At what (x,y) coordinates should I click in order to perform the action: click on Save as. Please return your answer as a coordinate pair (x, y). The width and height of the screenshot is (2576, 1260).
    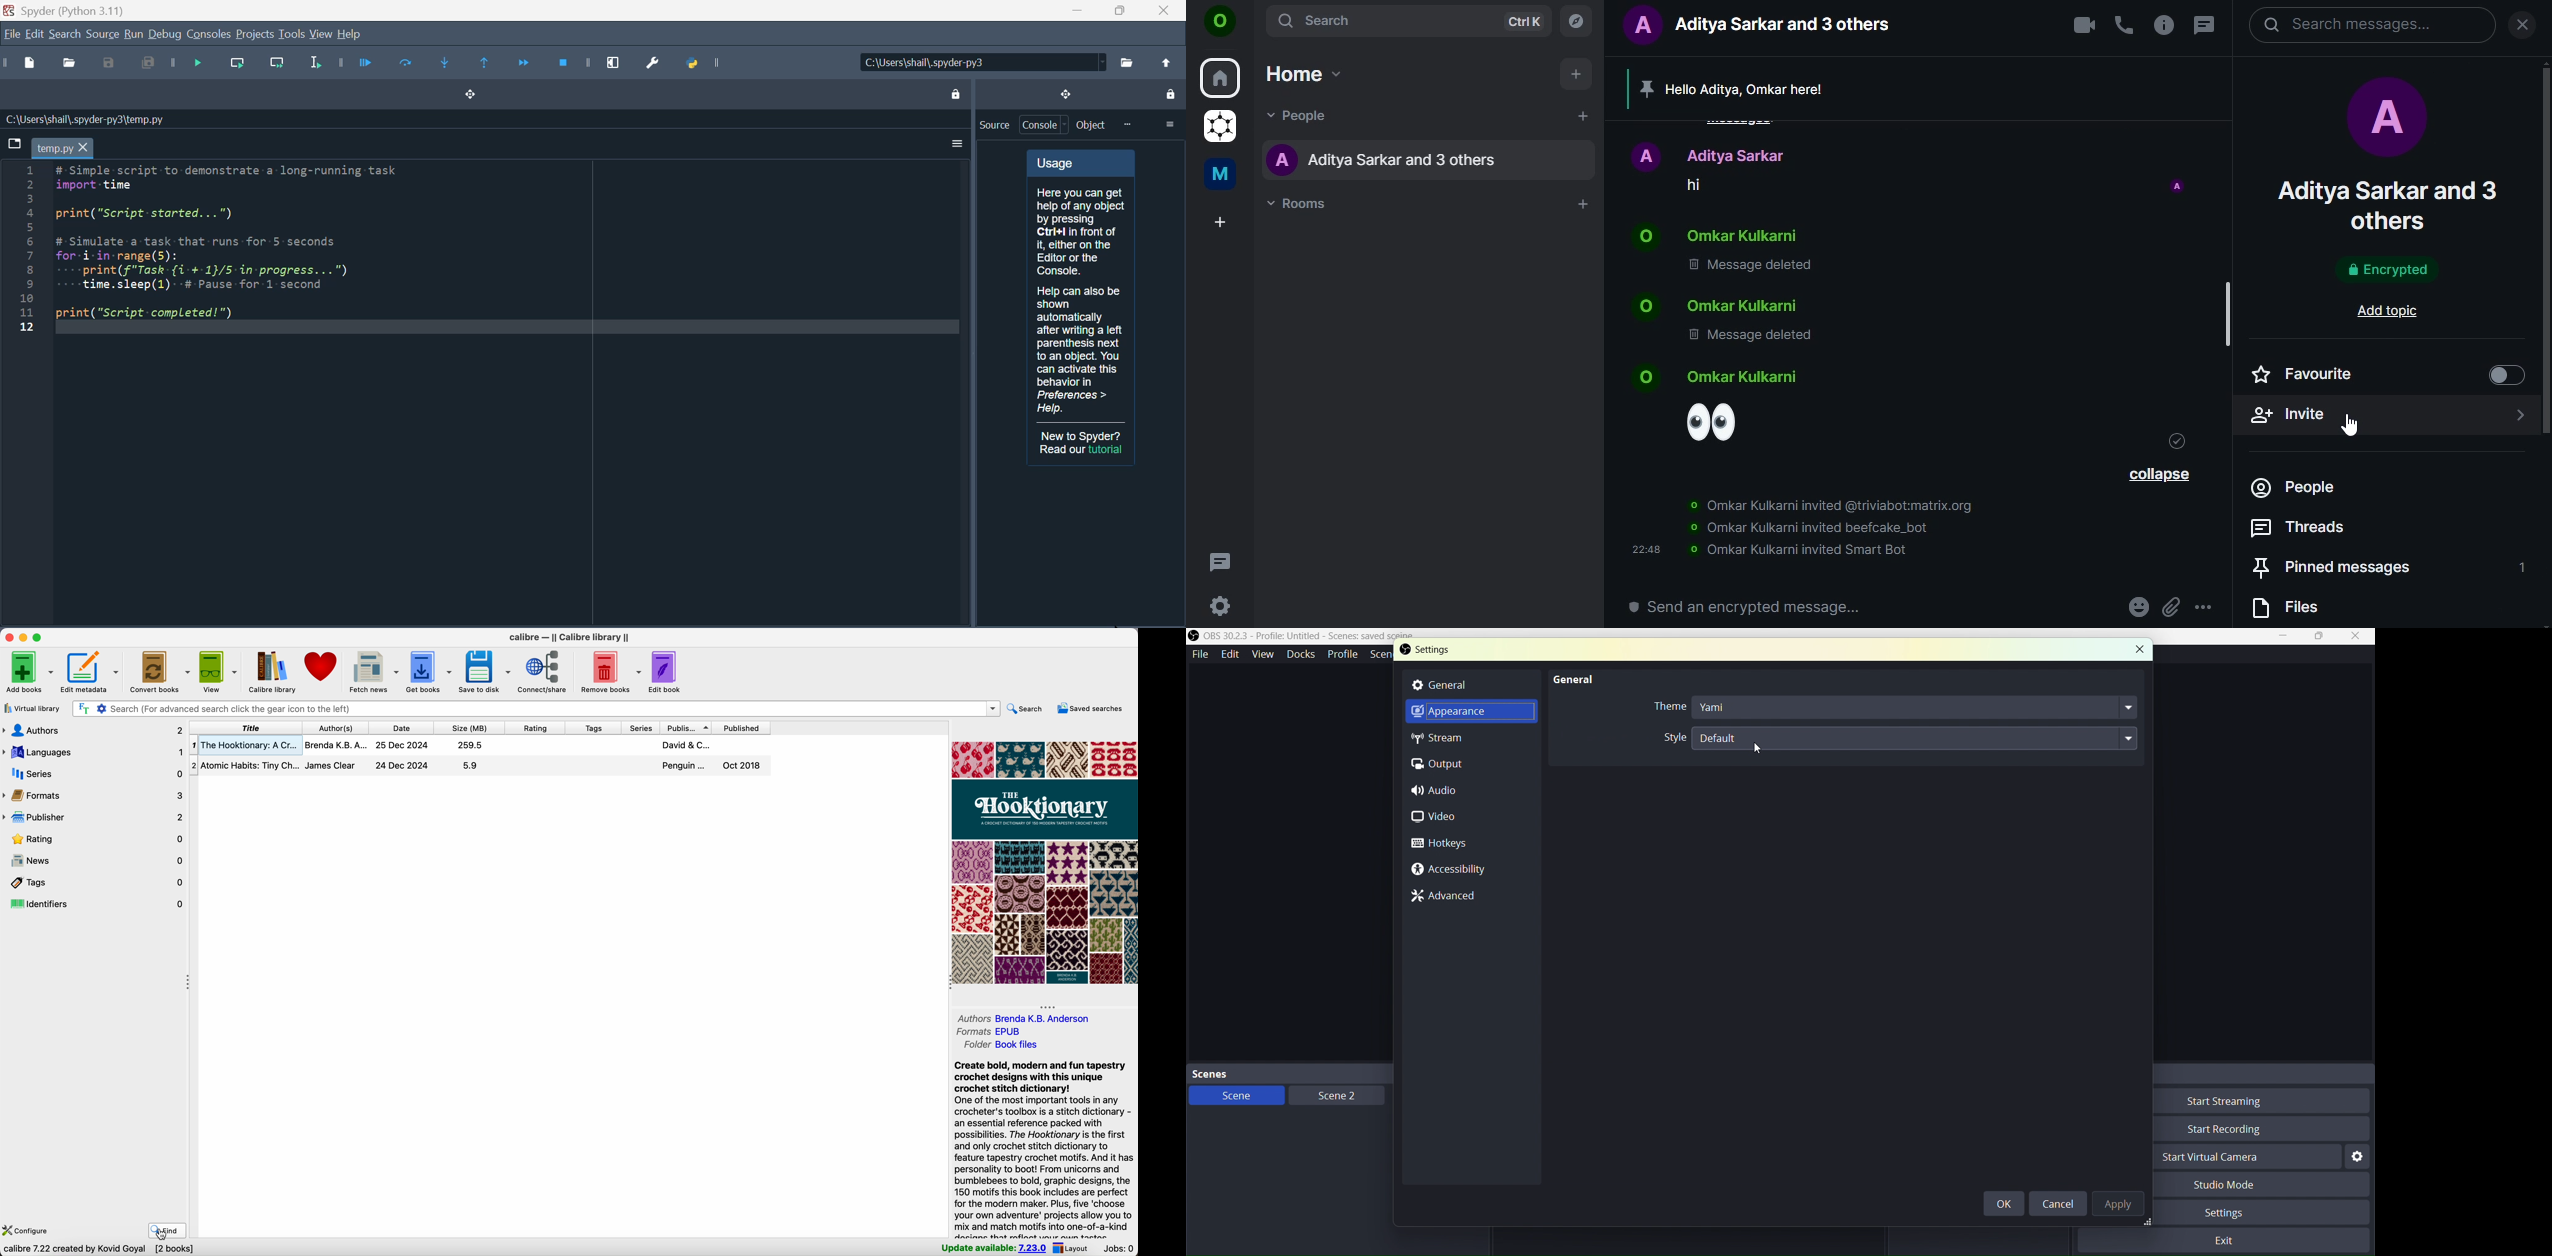
    Looking at the image, I should click on (110, 65).